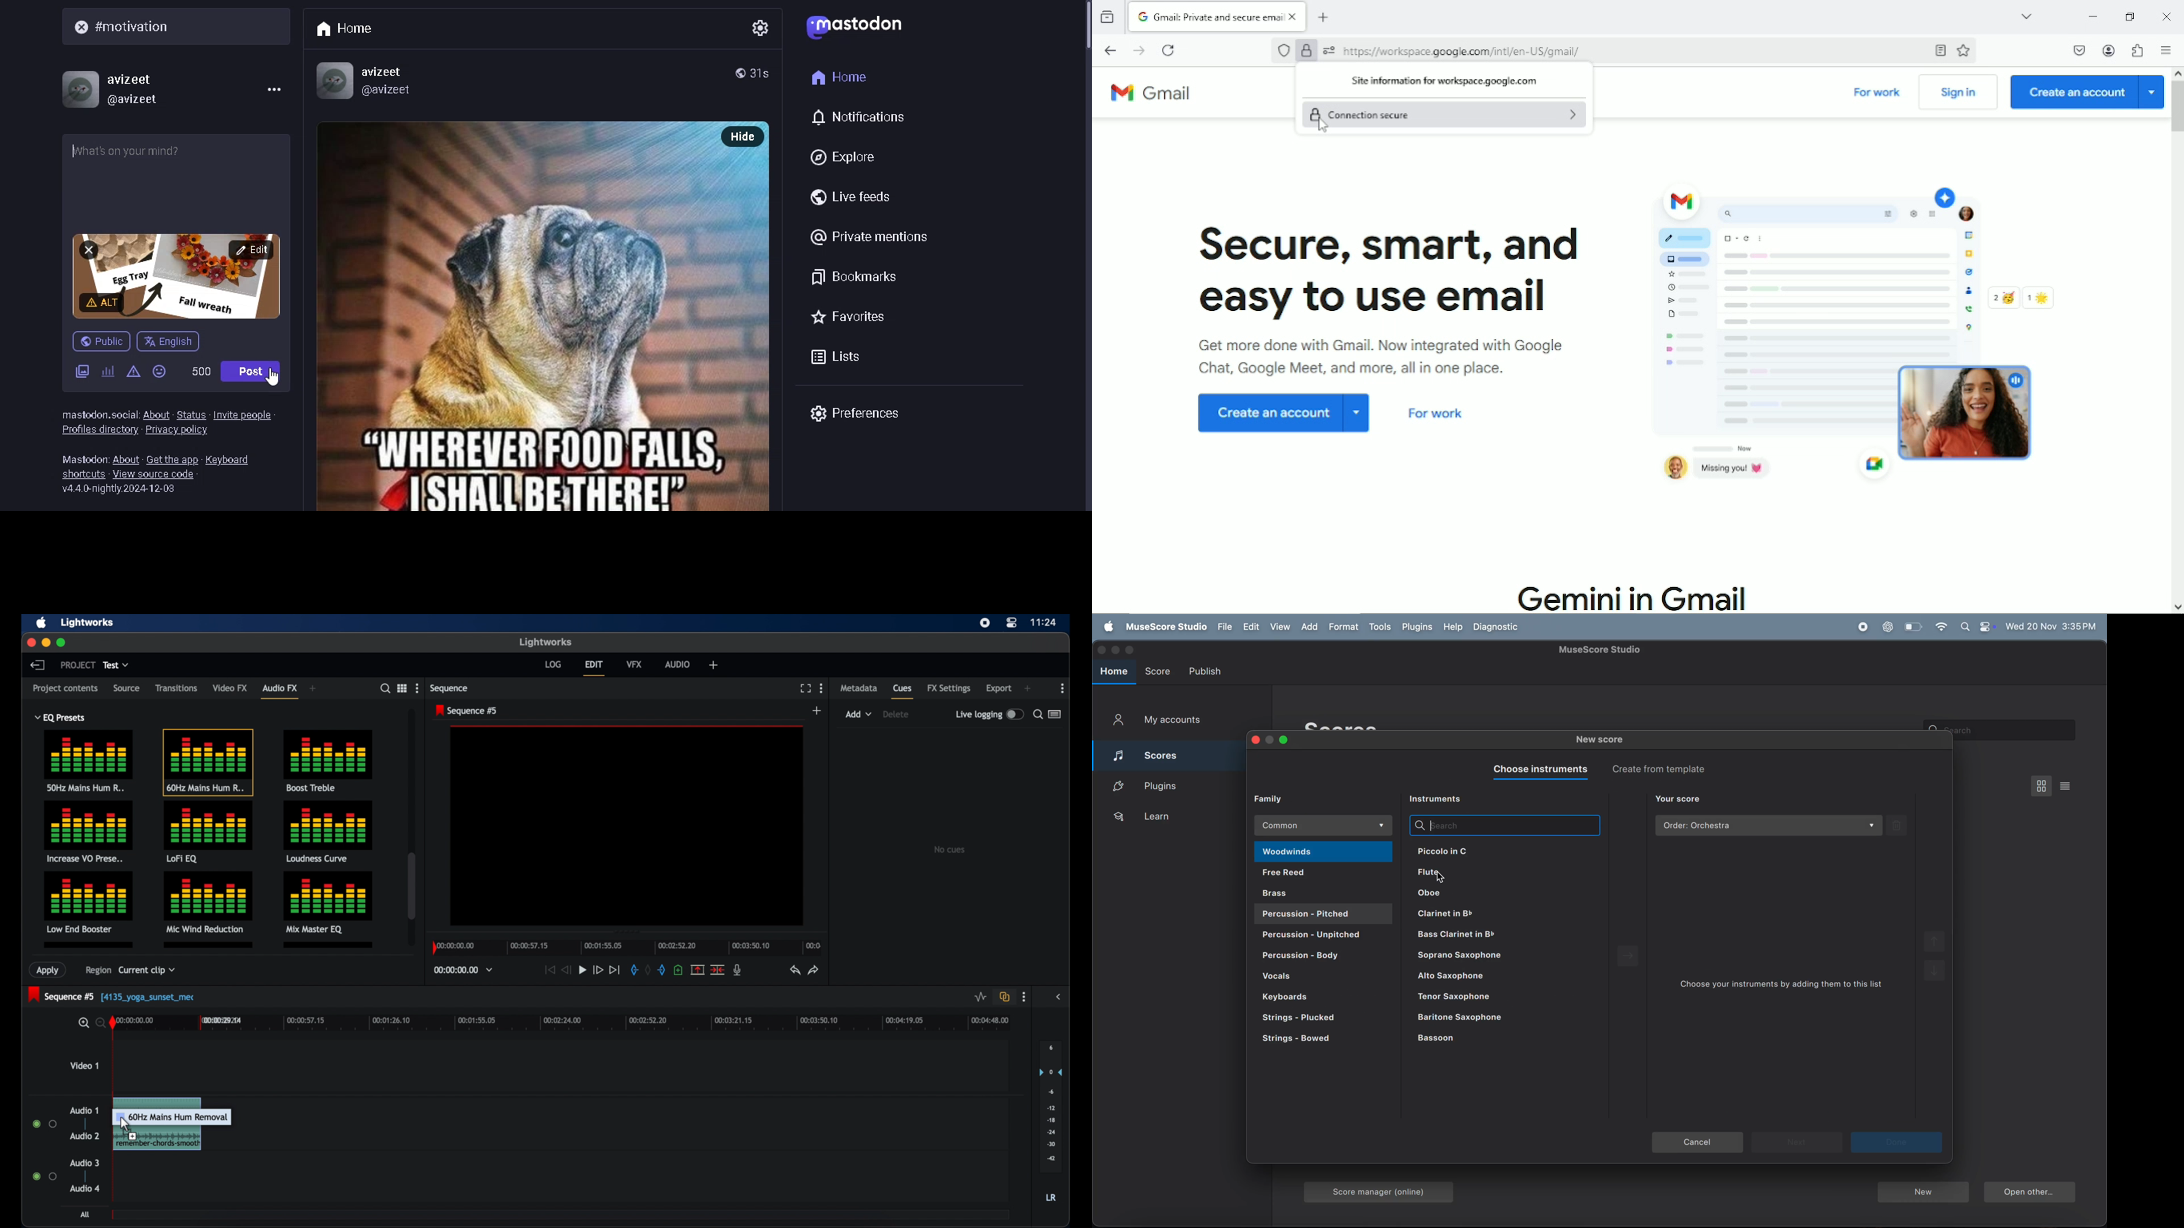 The height and width of the screenshot is (1232, 2184). What do you see at coordinates (113, 995) in the screenshot?
I see `sequence 5` at bounding box center [113, 995].